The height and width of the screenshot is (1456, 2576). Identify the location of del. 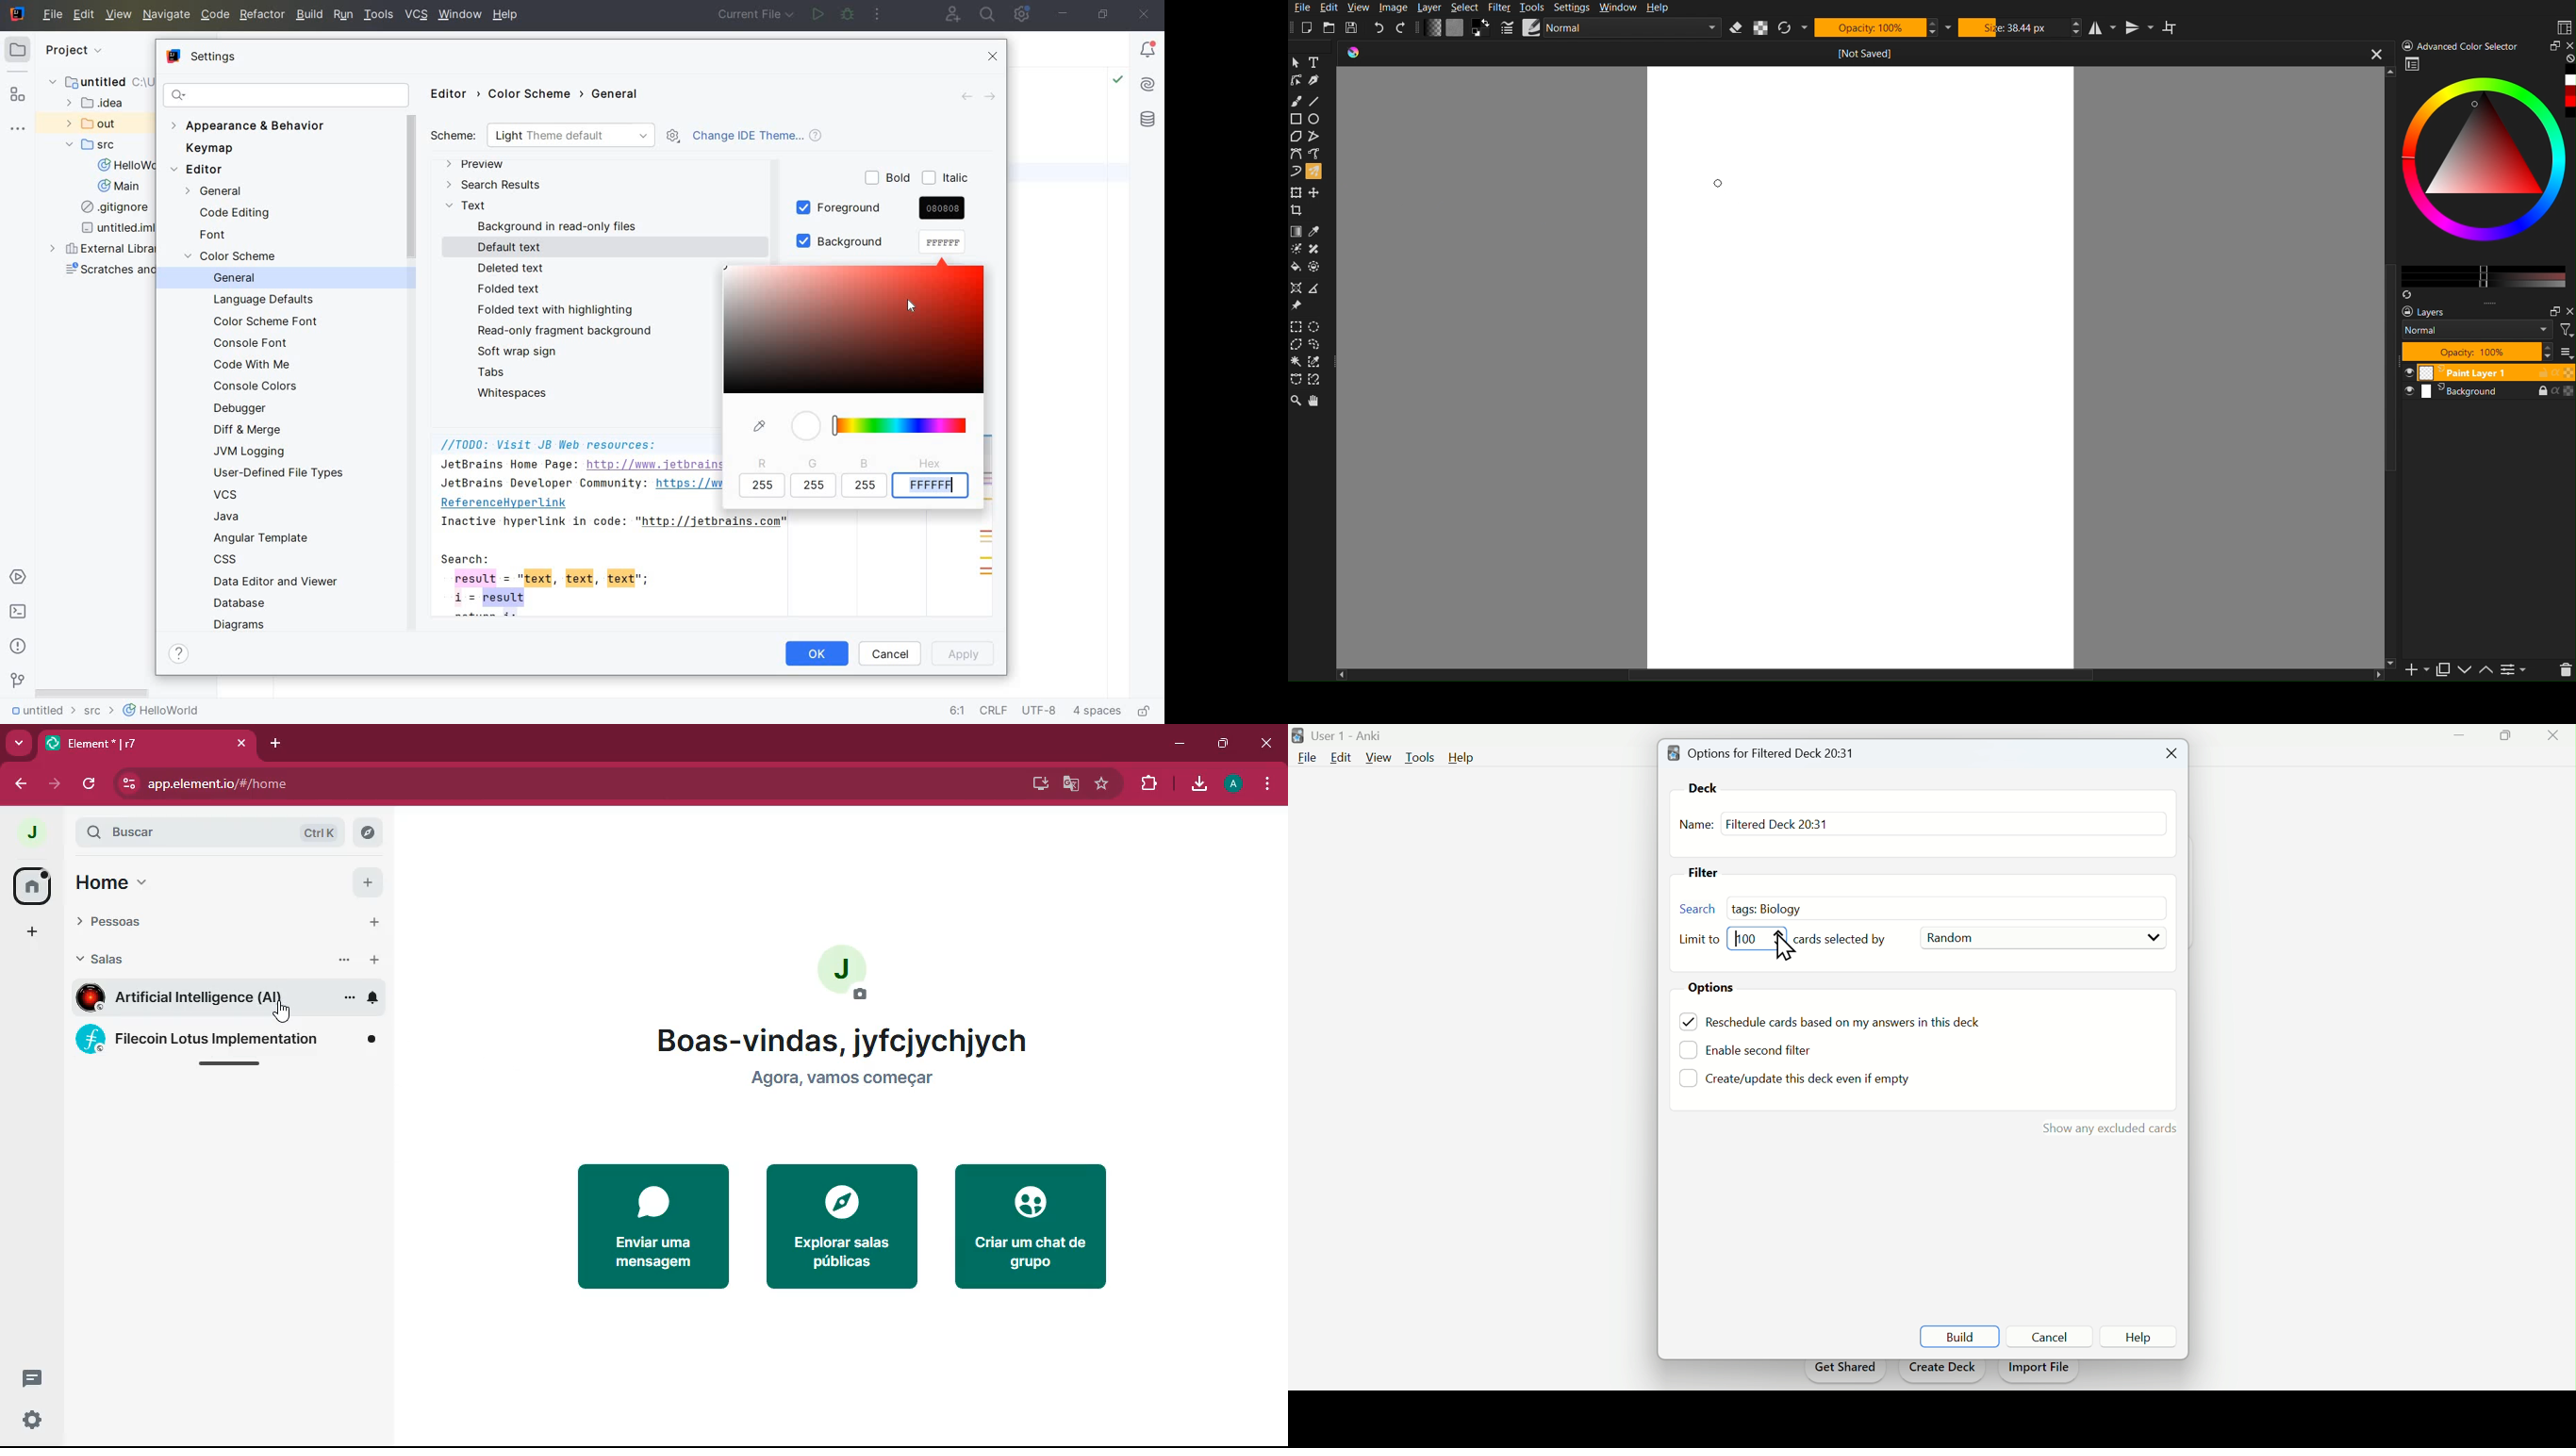
(2560, 671).